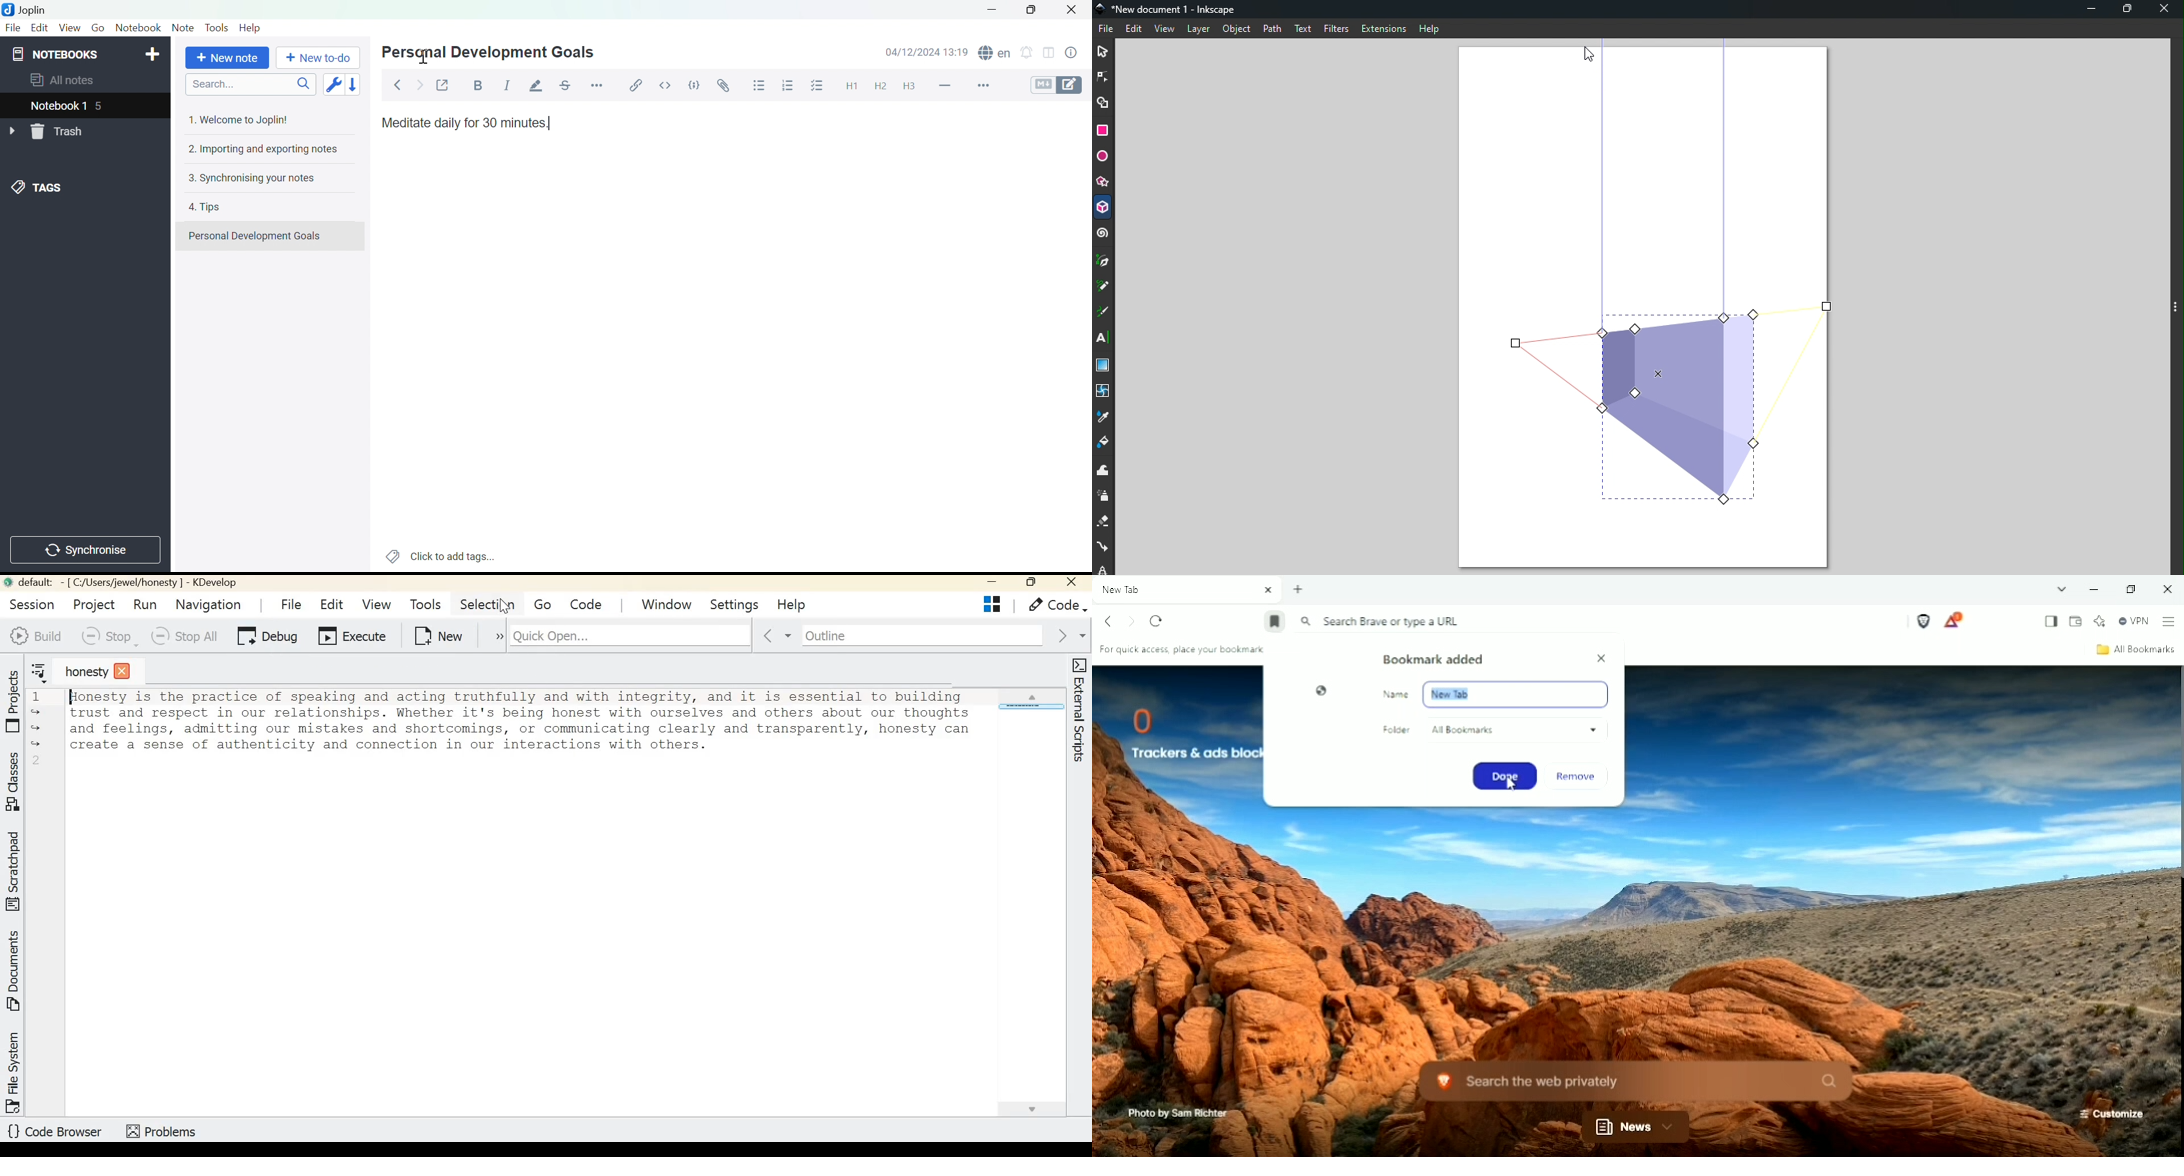  Describe the element at coordinates (1049, 55) in the screenshot. I see `Toggle editor layout` at that location.